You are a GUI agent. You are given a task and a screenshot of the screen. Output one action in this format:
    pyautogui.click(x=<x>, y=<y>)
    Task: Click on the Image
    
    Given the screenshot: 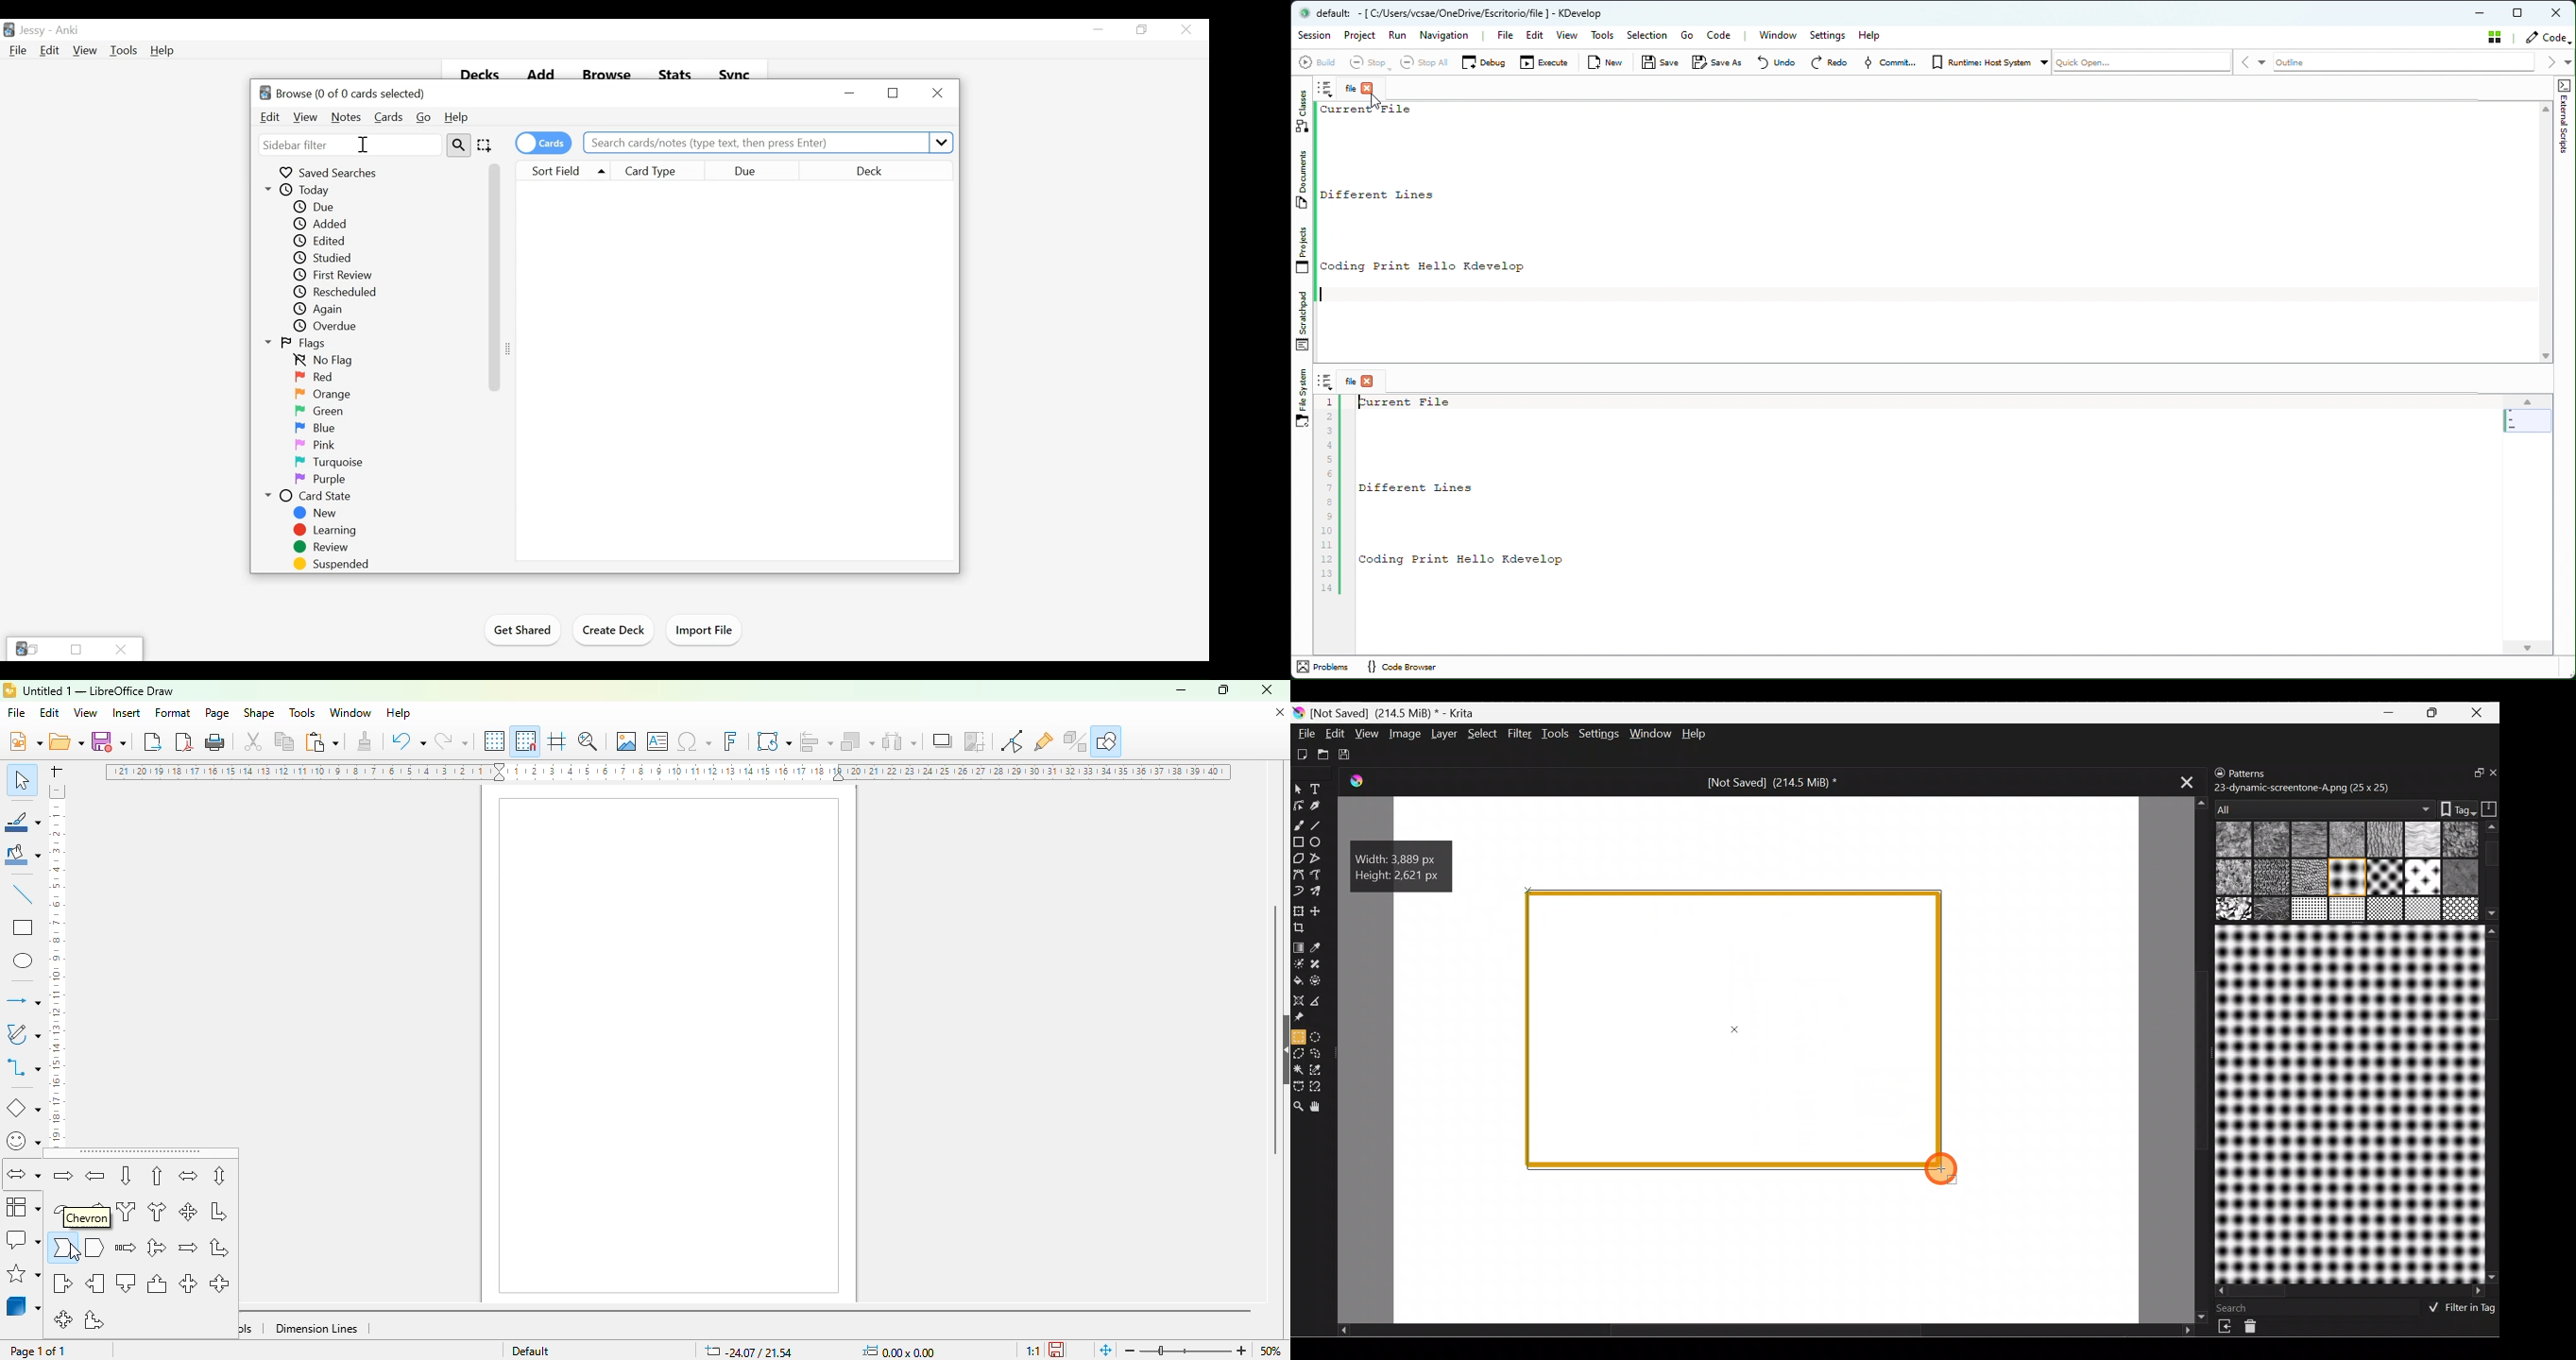 What is the action you would take?
    pyautogui.click(x=1403, y=734)
    